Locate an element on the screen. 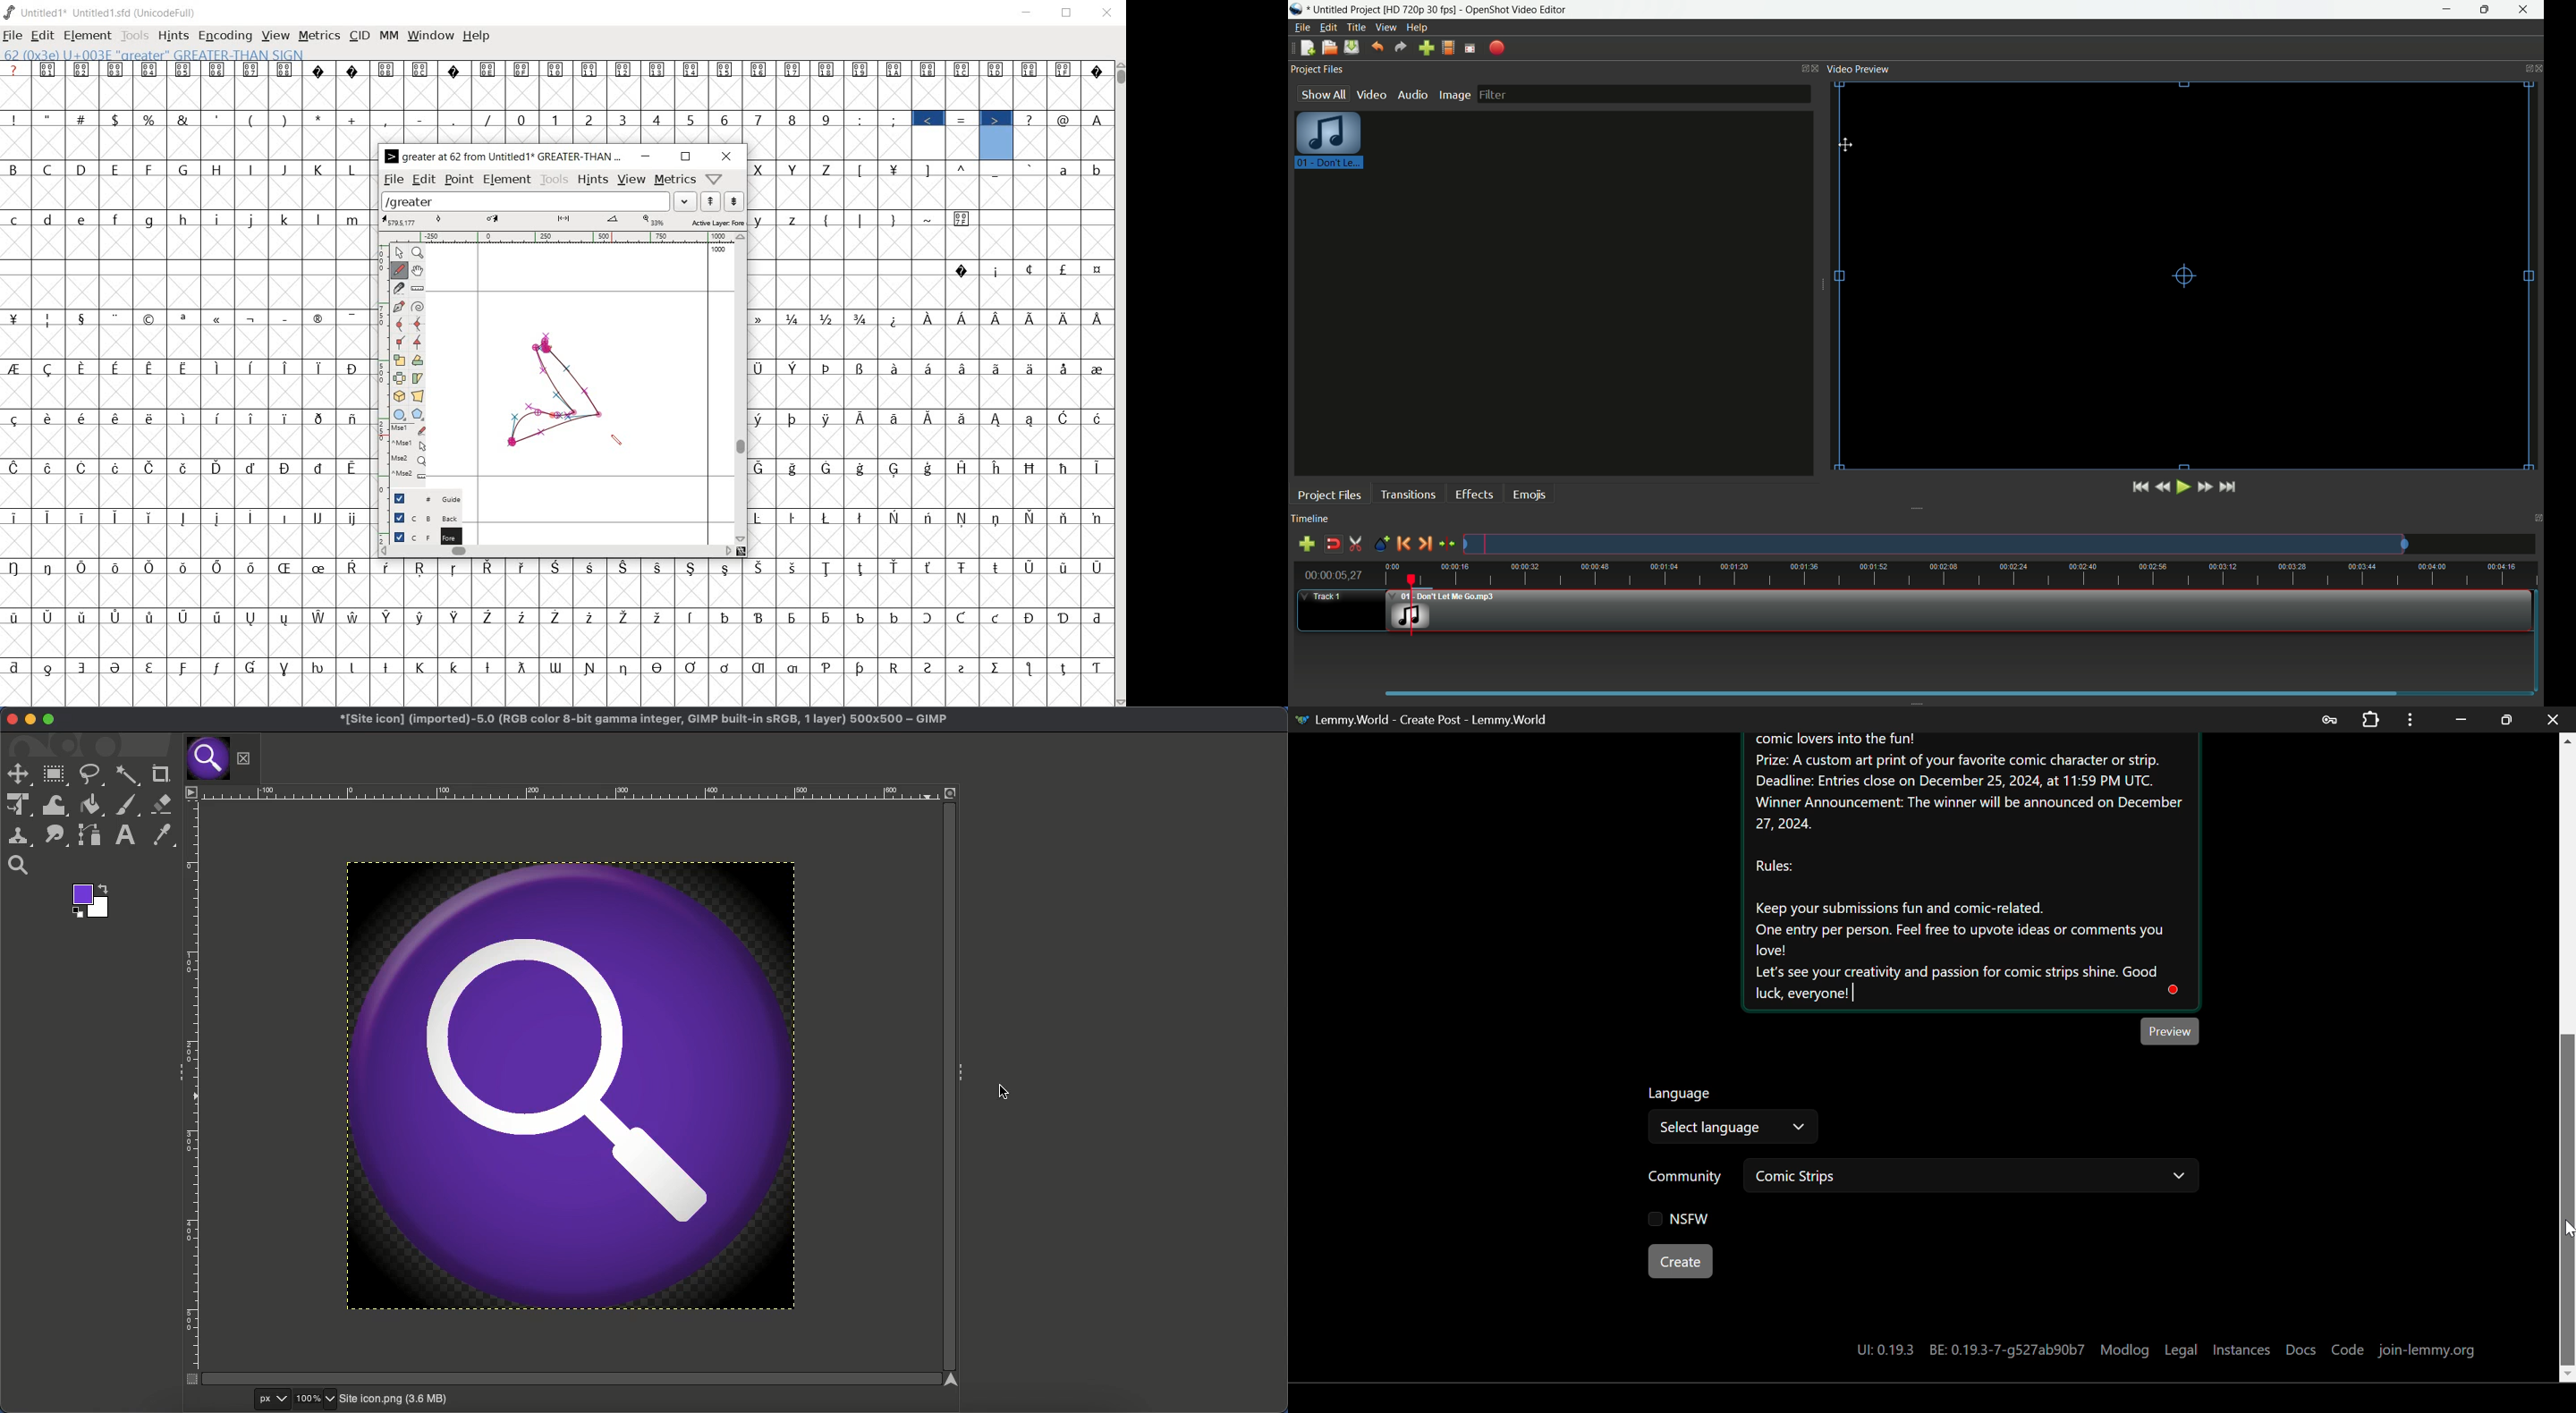 The image size is (2576, 1428). Docs is located at coordinates (2303, 1350).